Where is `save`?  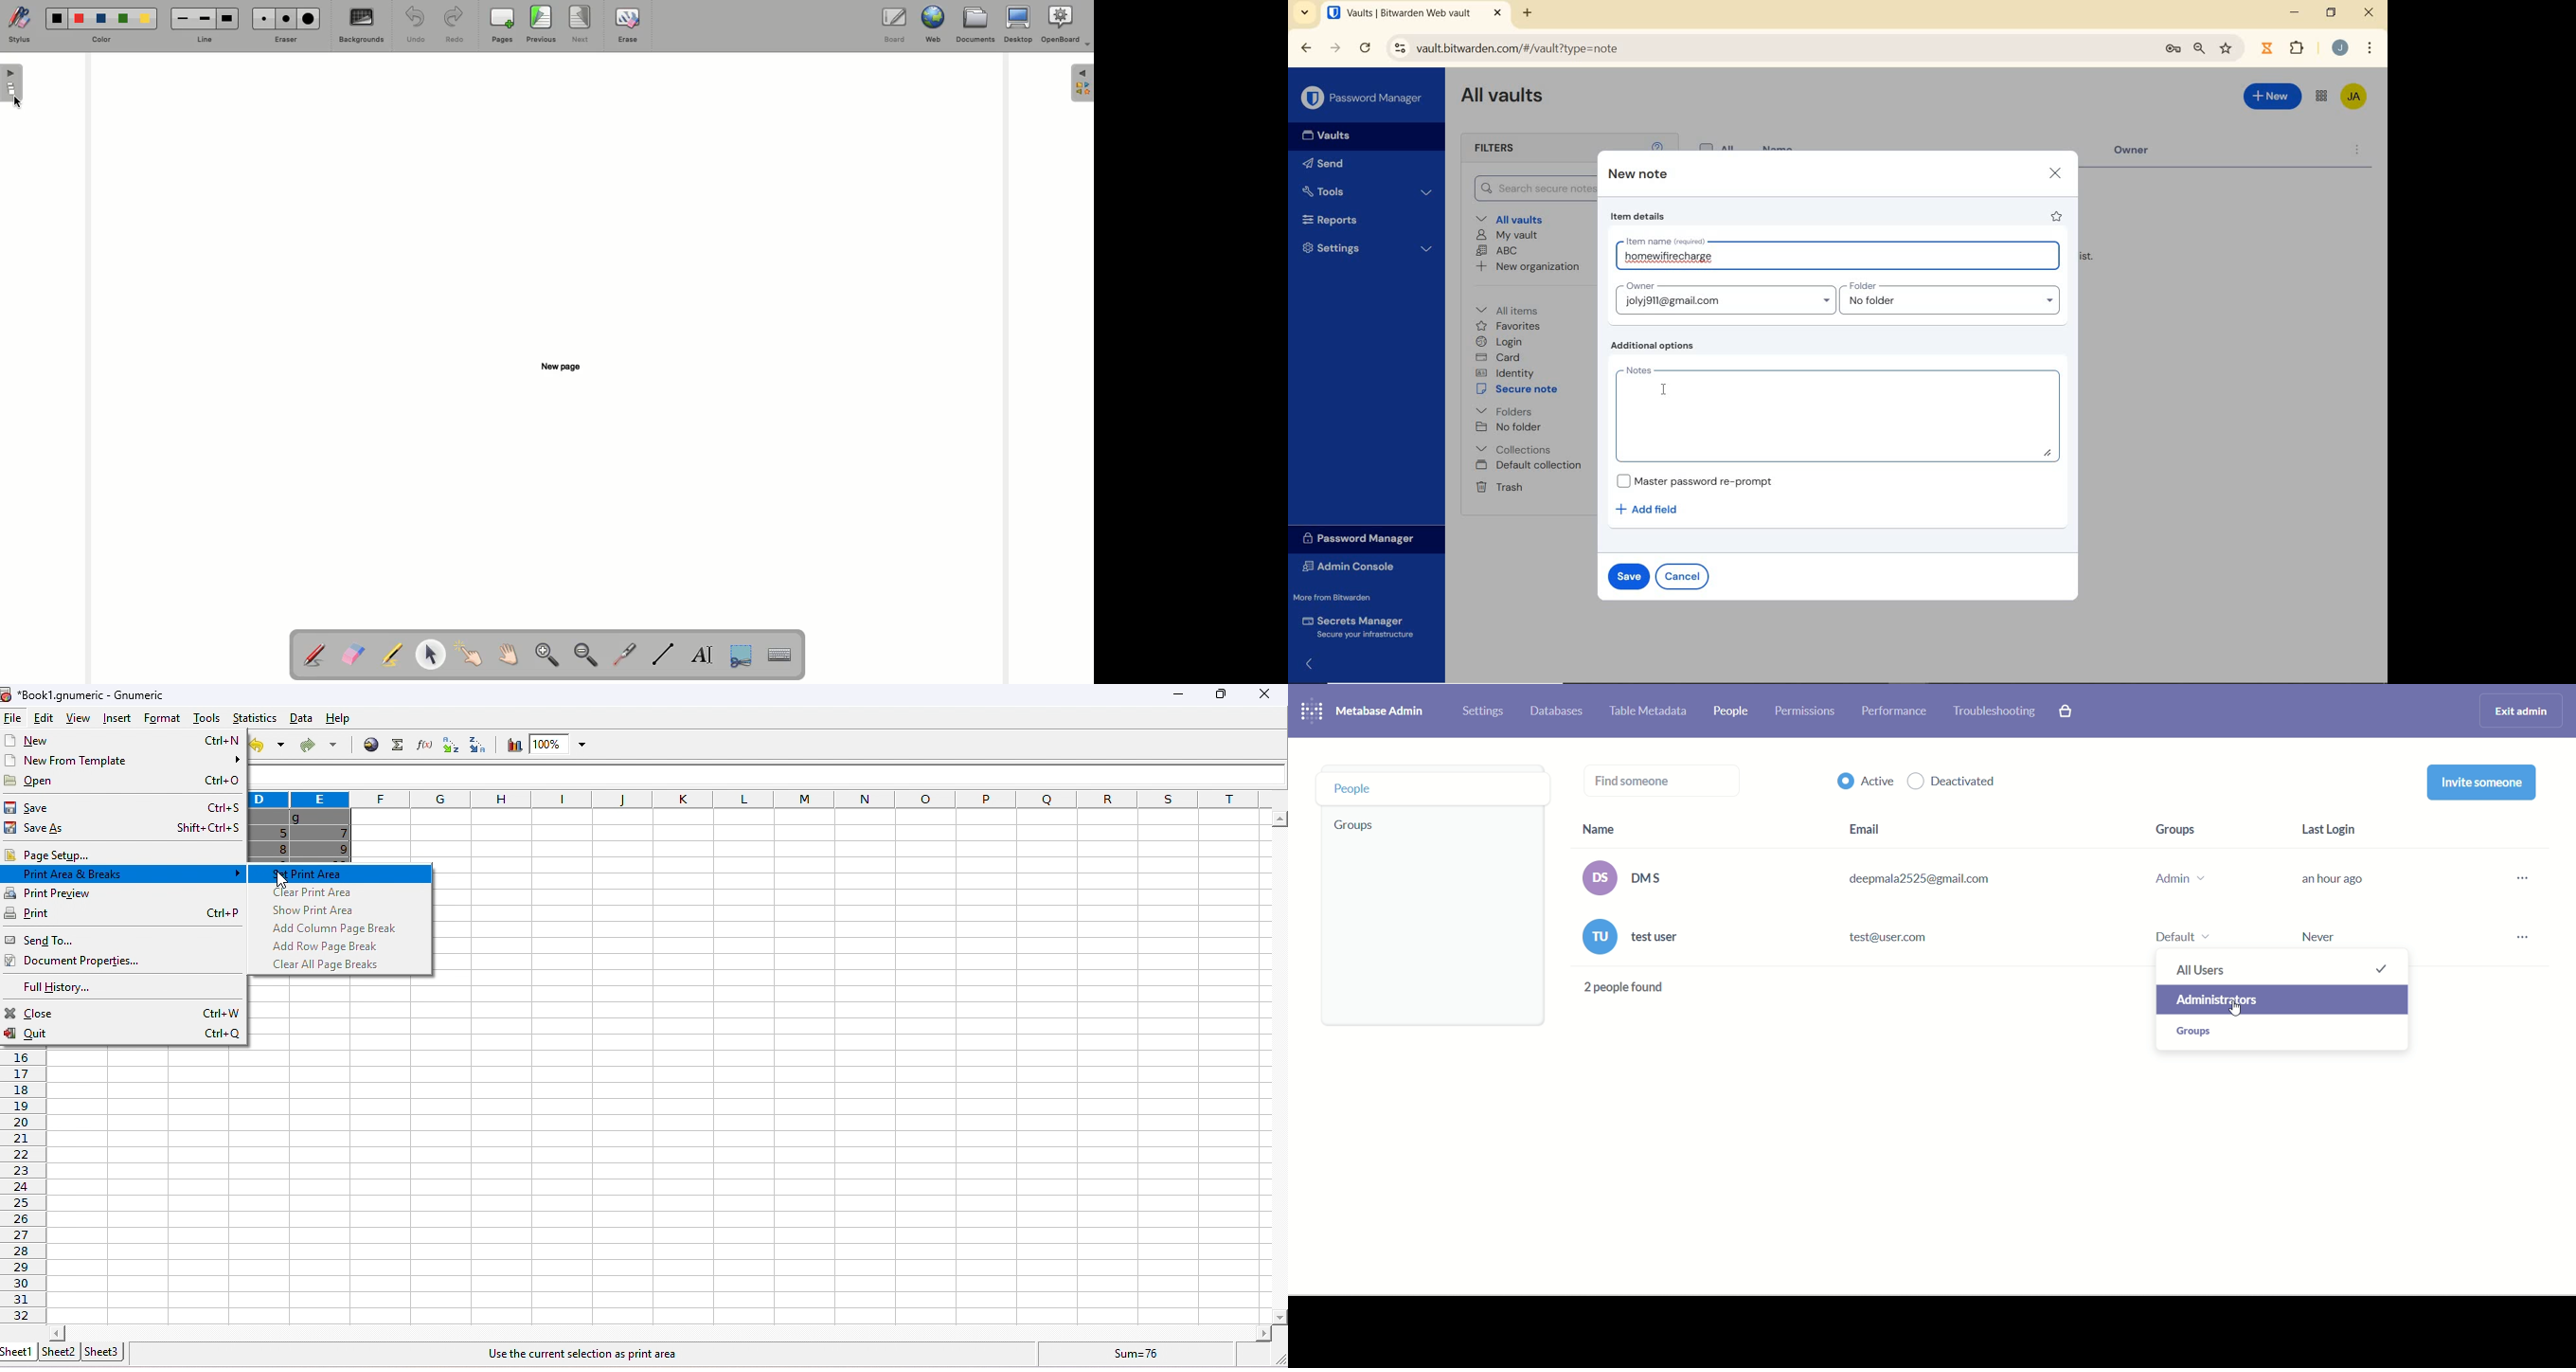 save is located at coordinates (126, 807).